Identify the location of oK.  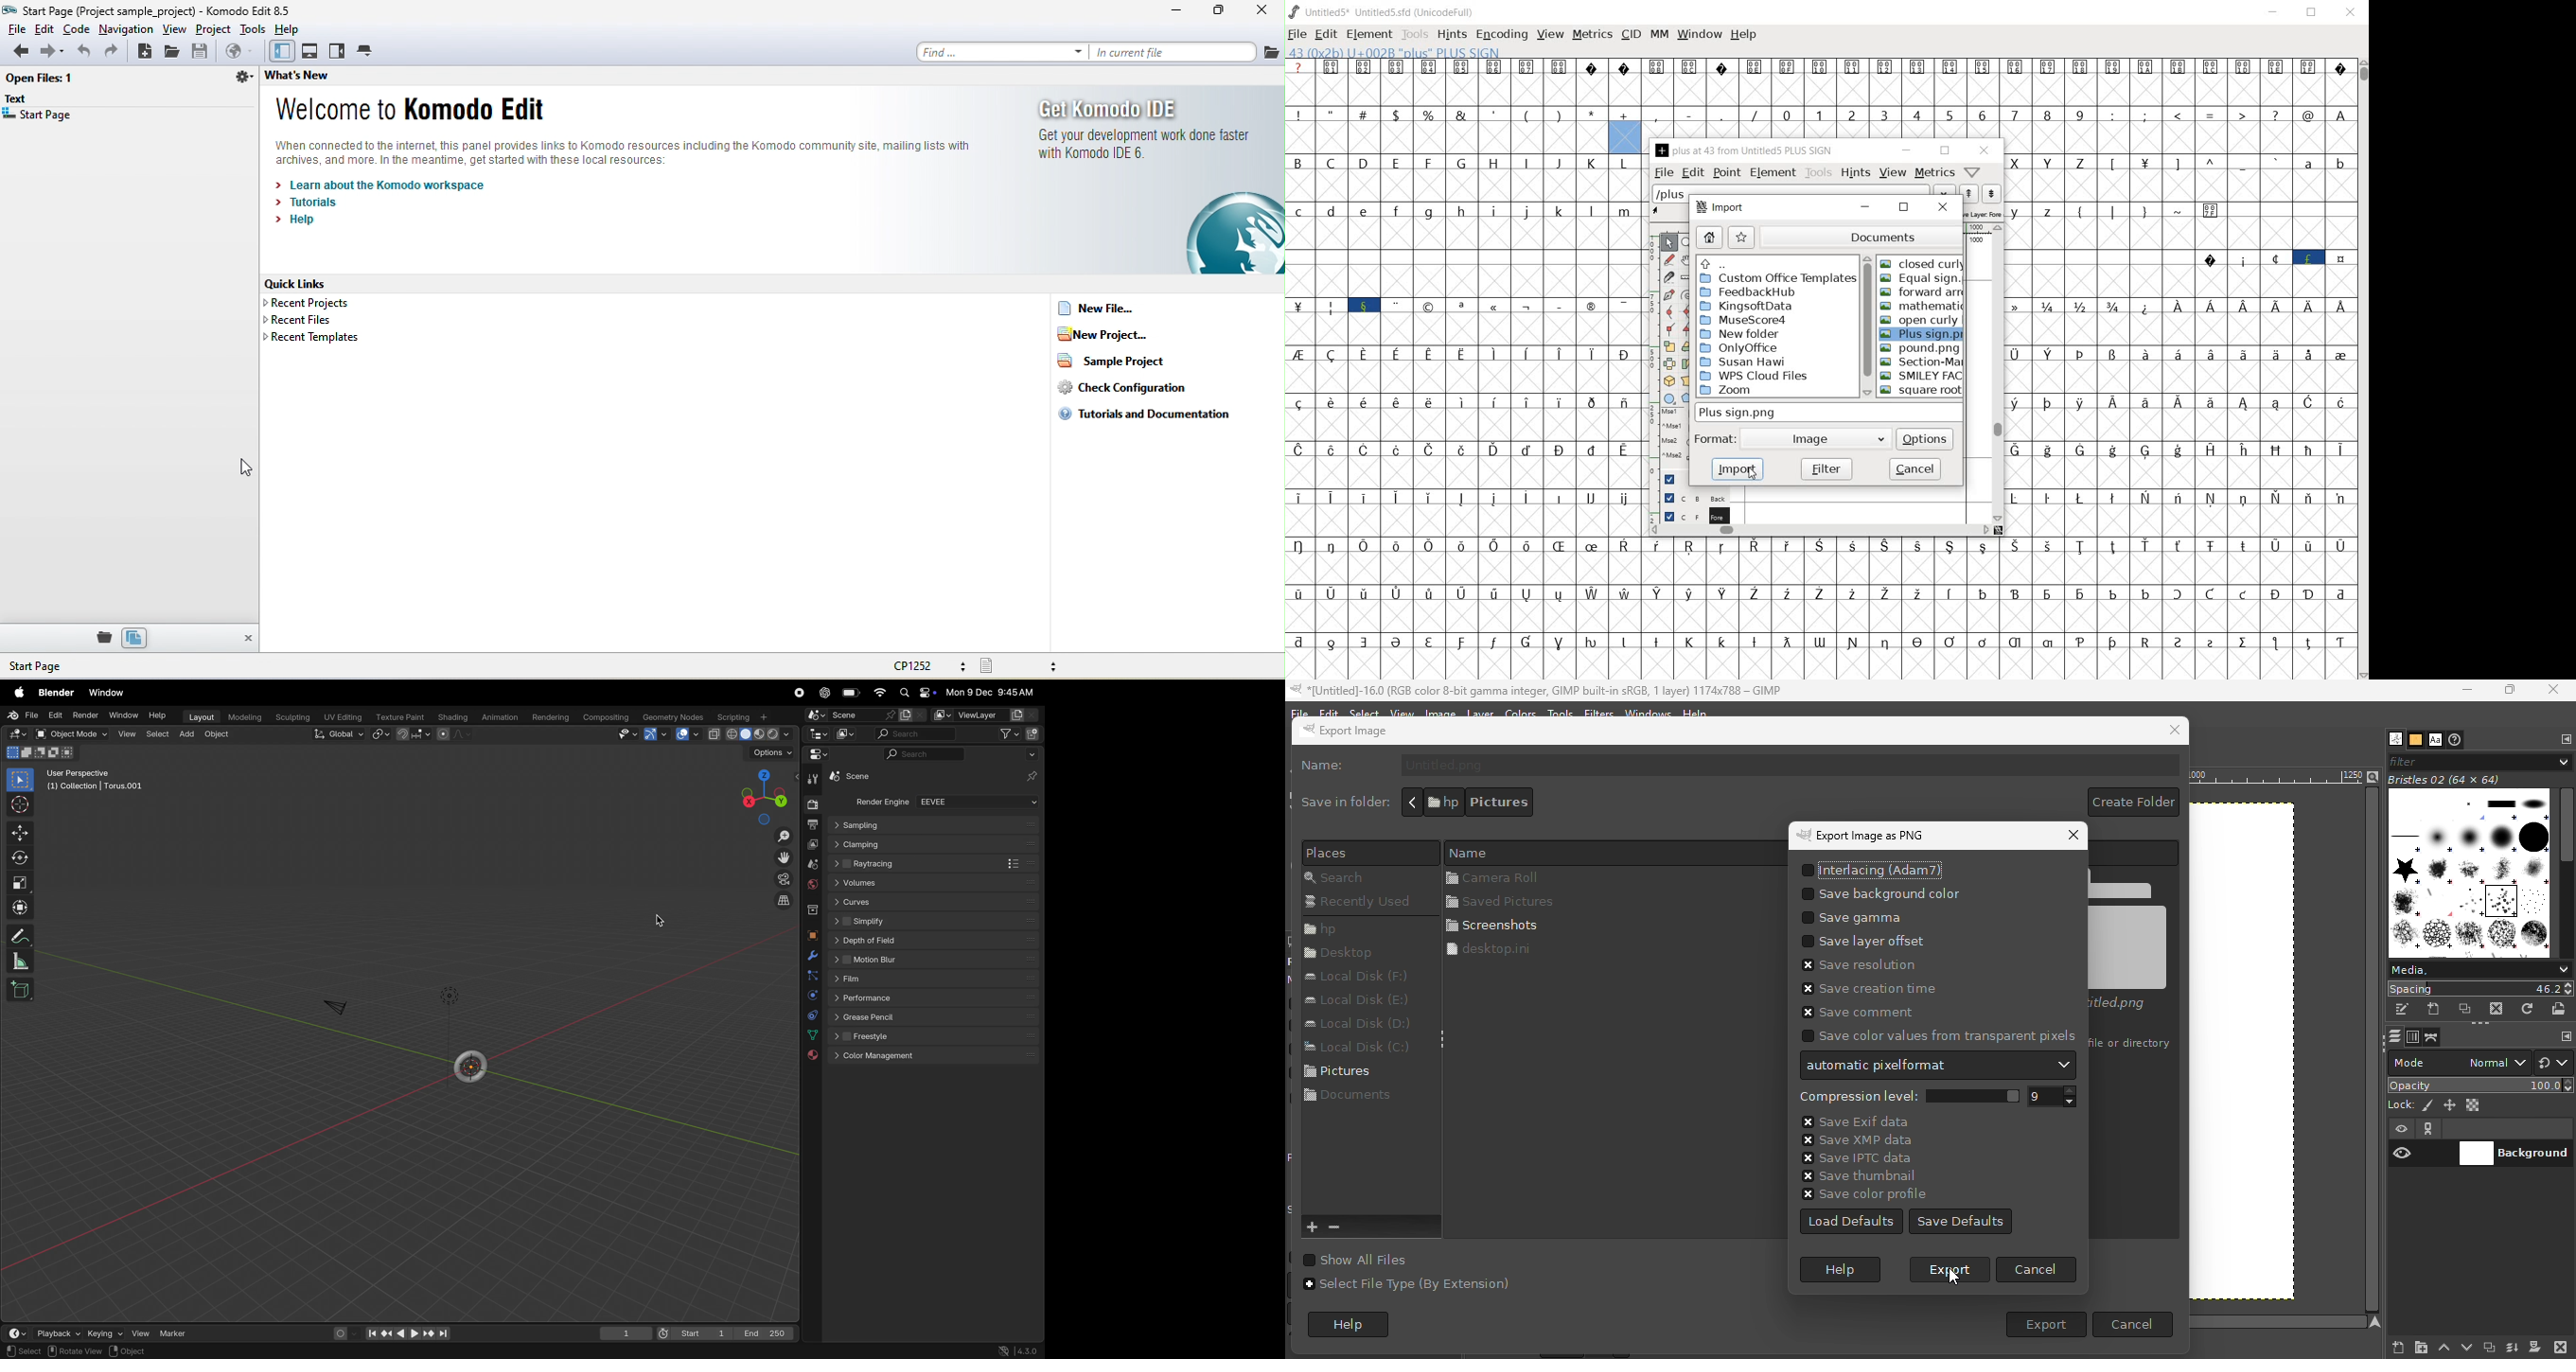
(2147, 321).